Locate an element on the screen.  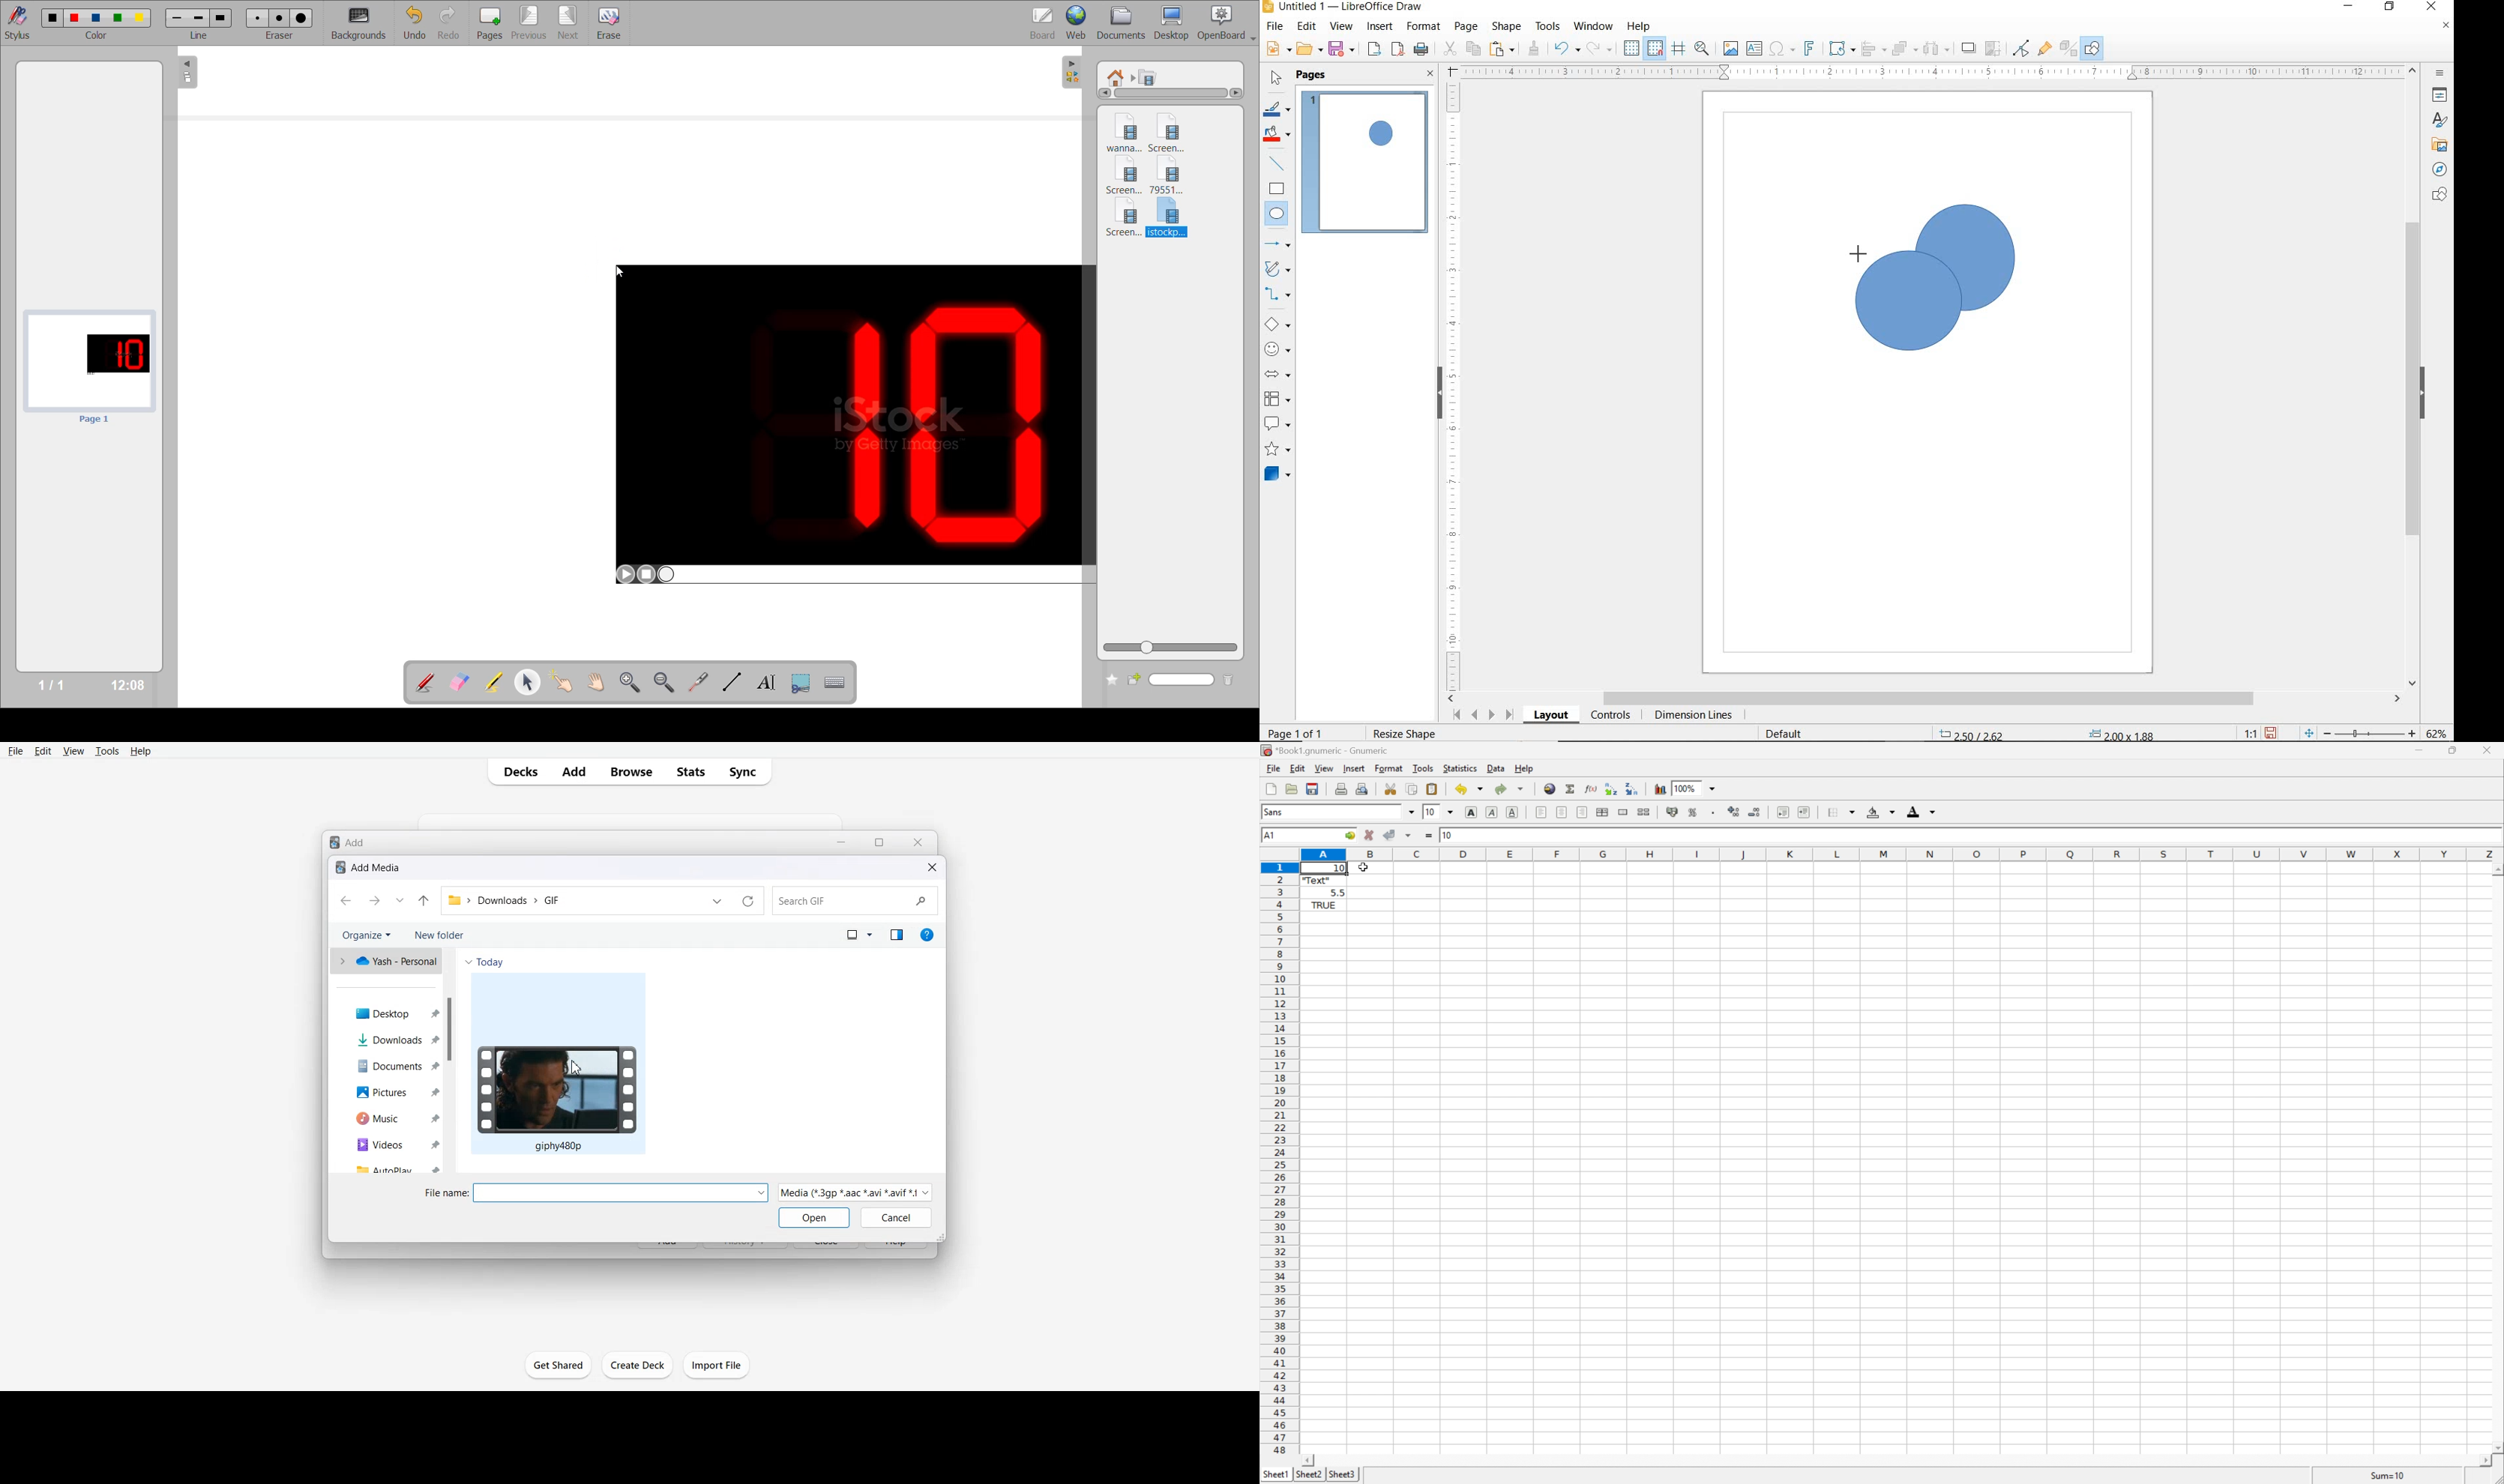
DISPLAY GRID is located at coordinates (1633, 48).